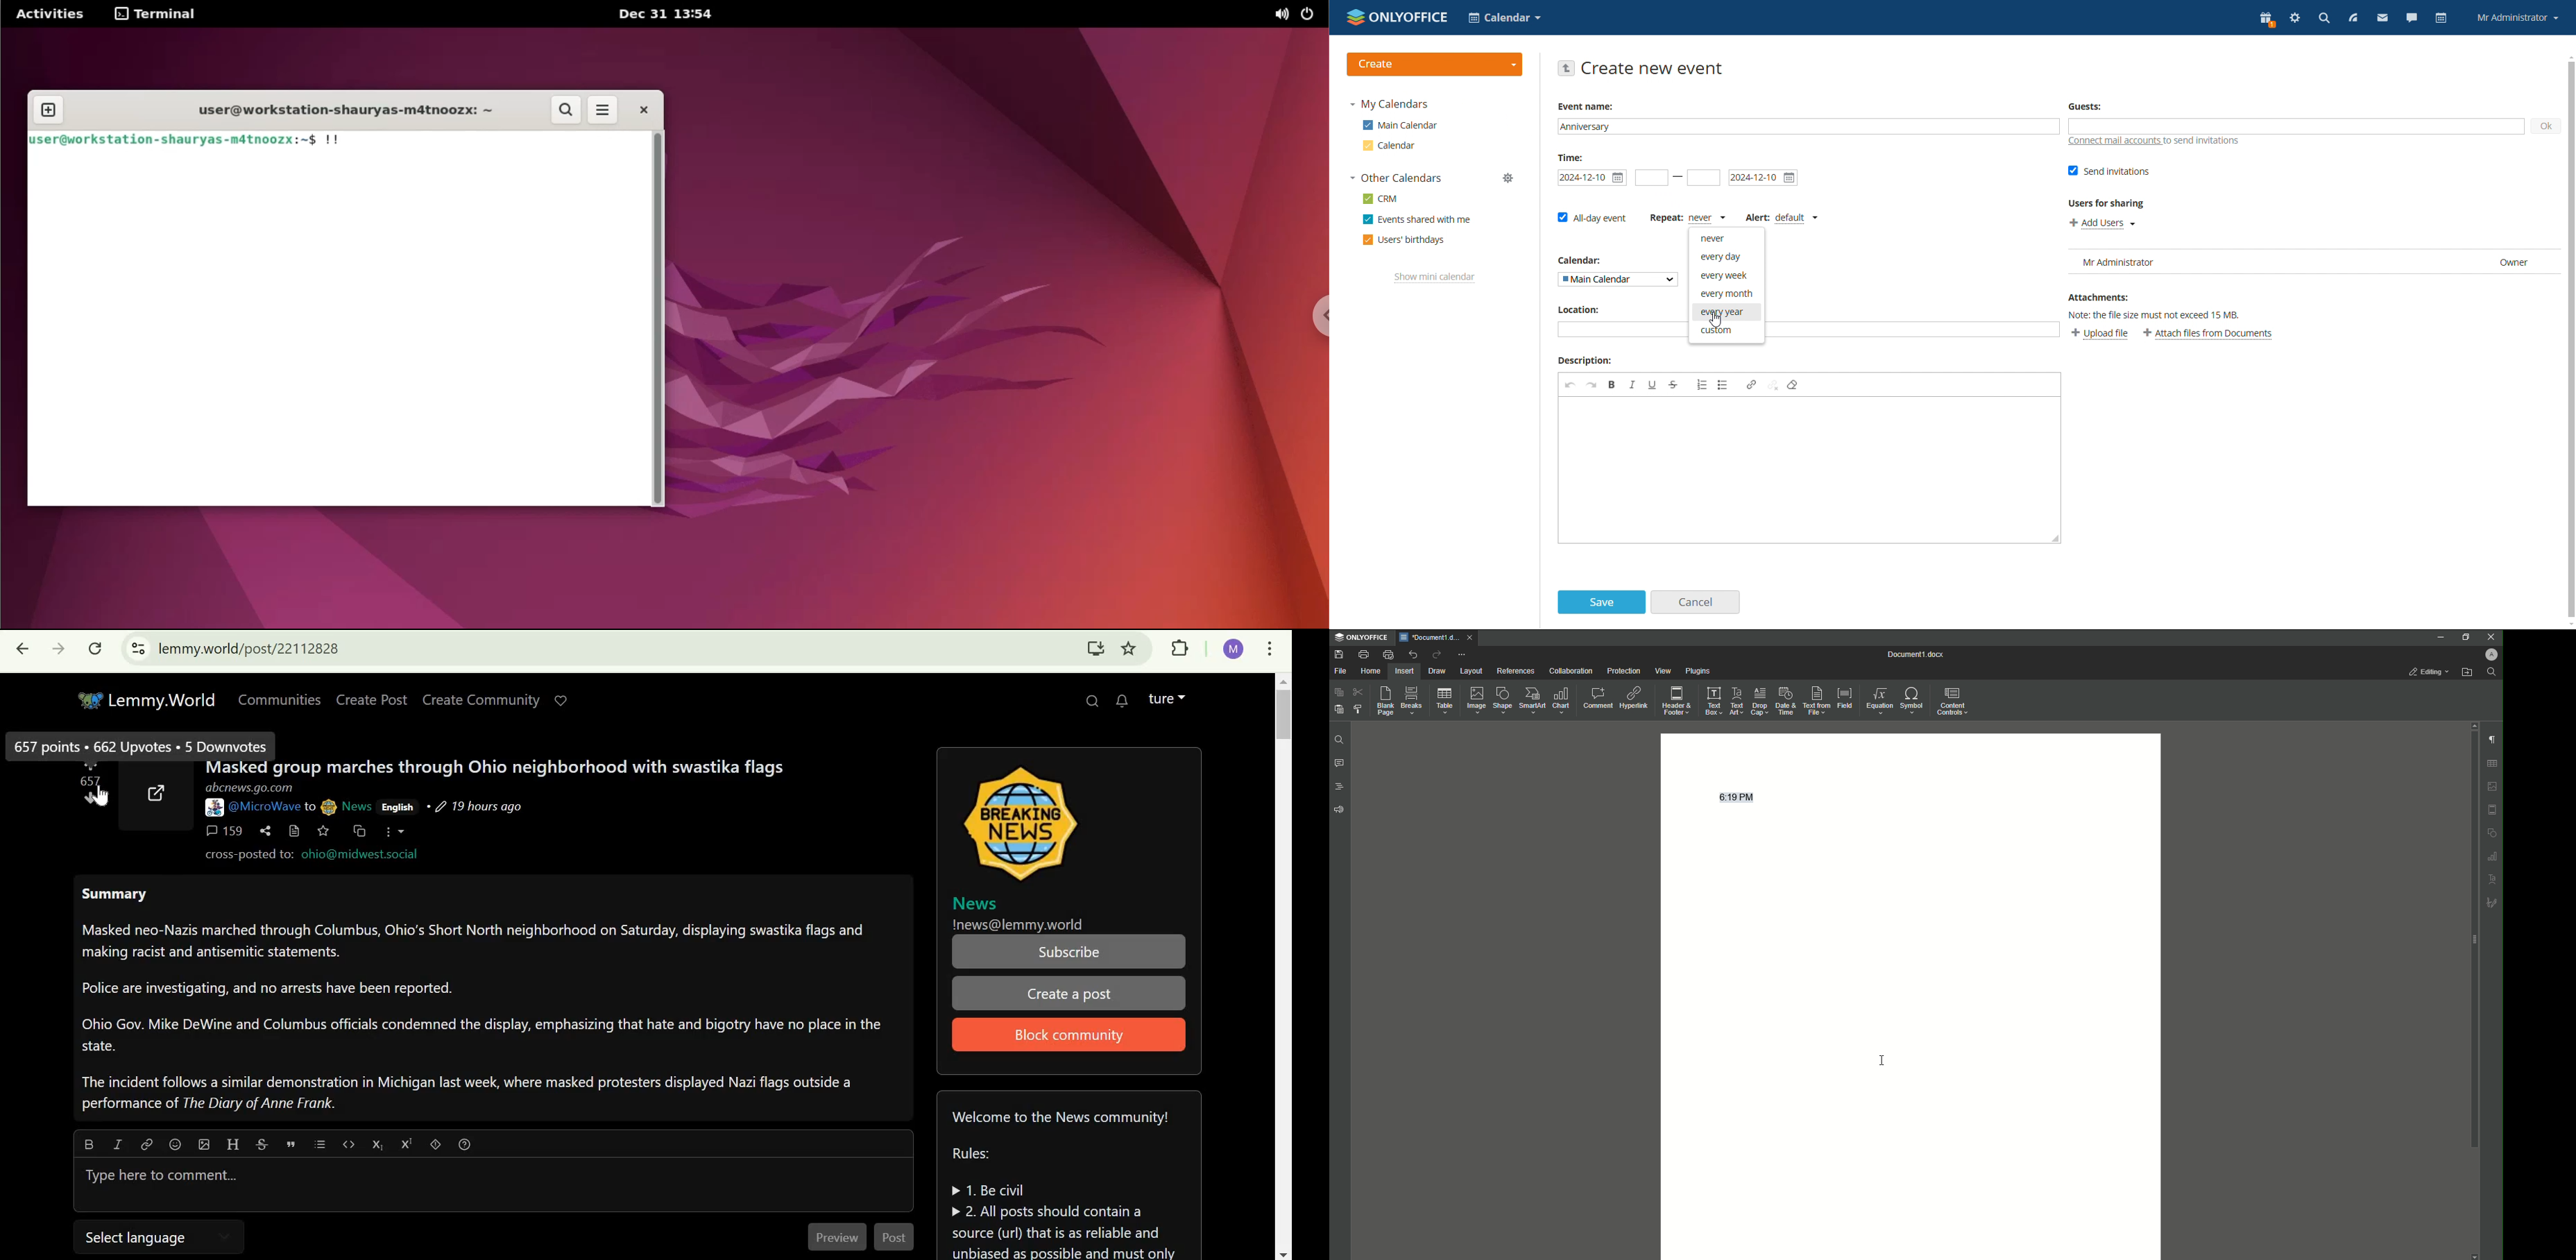 This screenshot has width=2576, height=1260. What do you see at coordinates (1463, 655) in the screenshot?
I see `More options` at bounding box center [1463, 655].